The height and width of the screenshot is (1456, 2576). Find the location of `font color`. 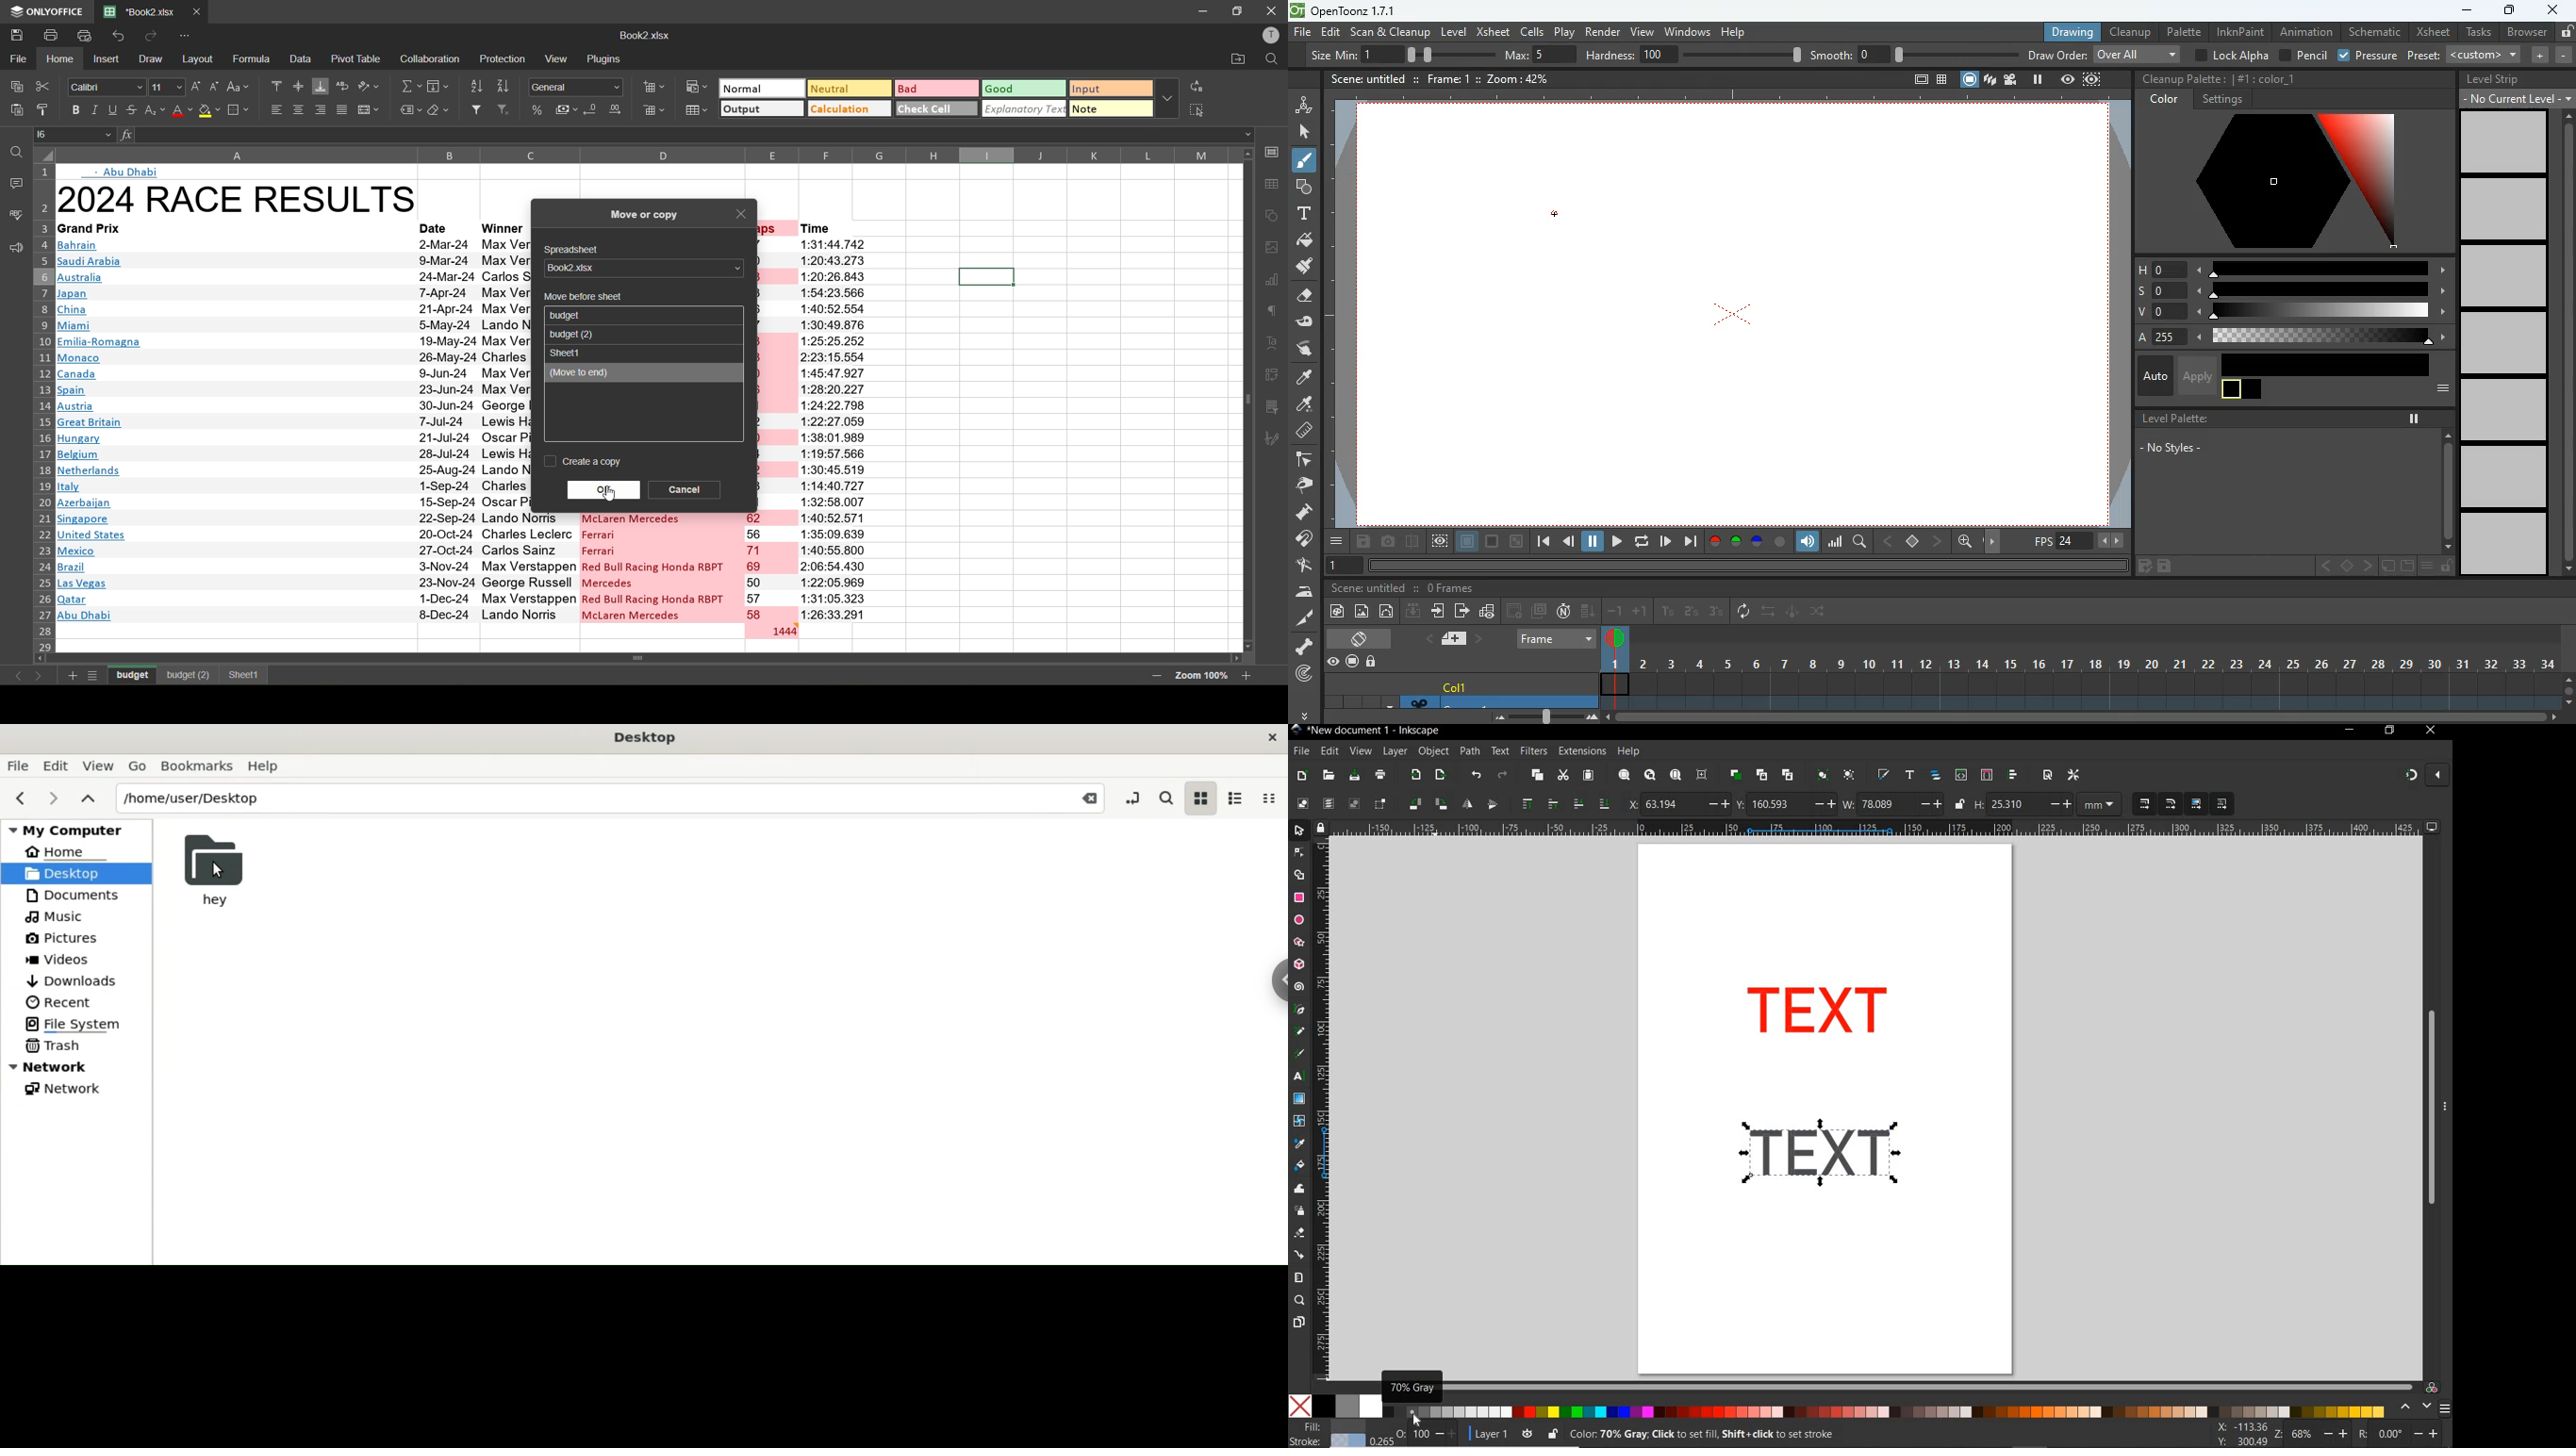

font color is located at coordinates (182, 111).